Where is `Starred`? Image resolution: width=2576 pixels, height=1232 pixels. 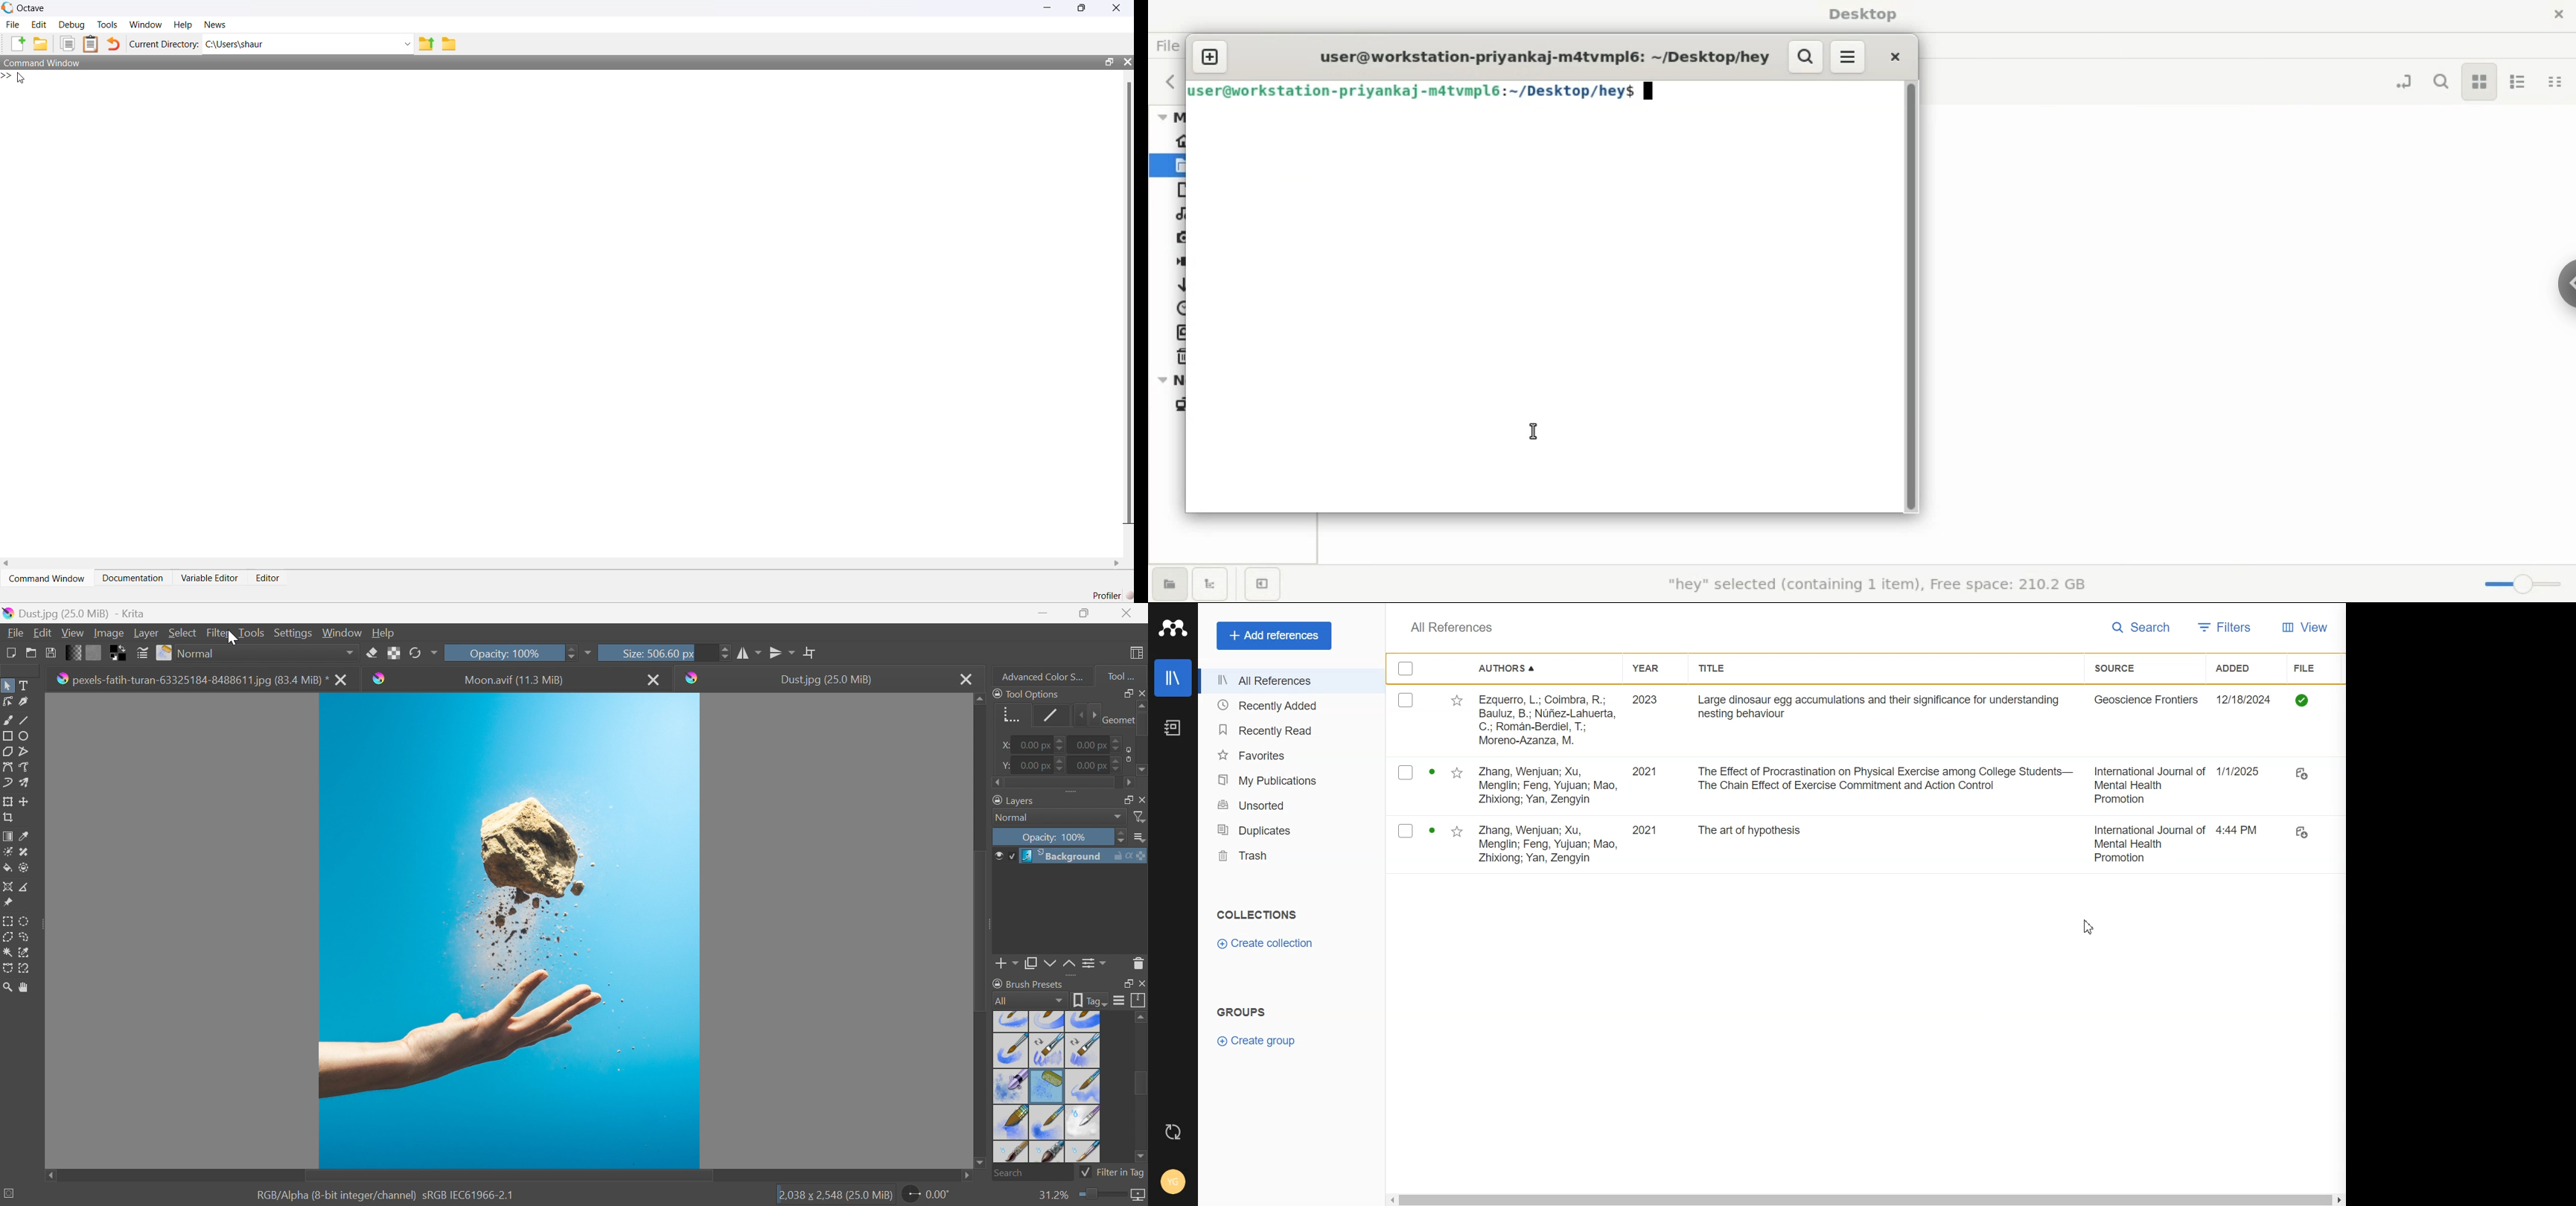 Starred is located at coordinates (1456, 700).